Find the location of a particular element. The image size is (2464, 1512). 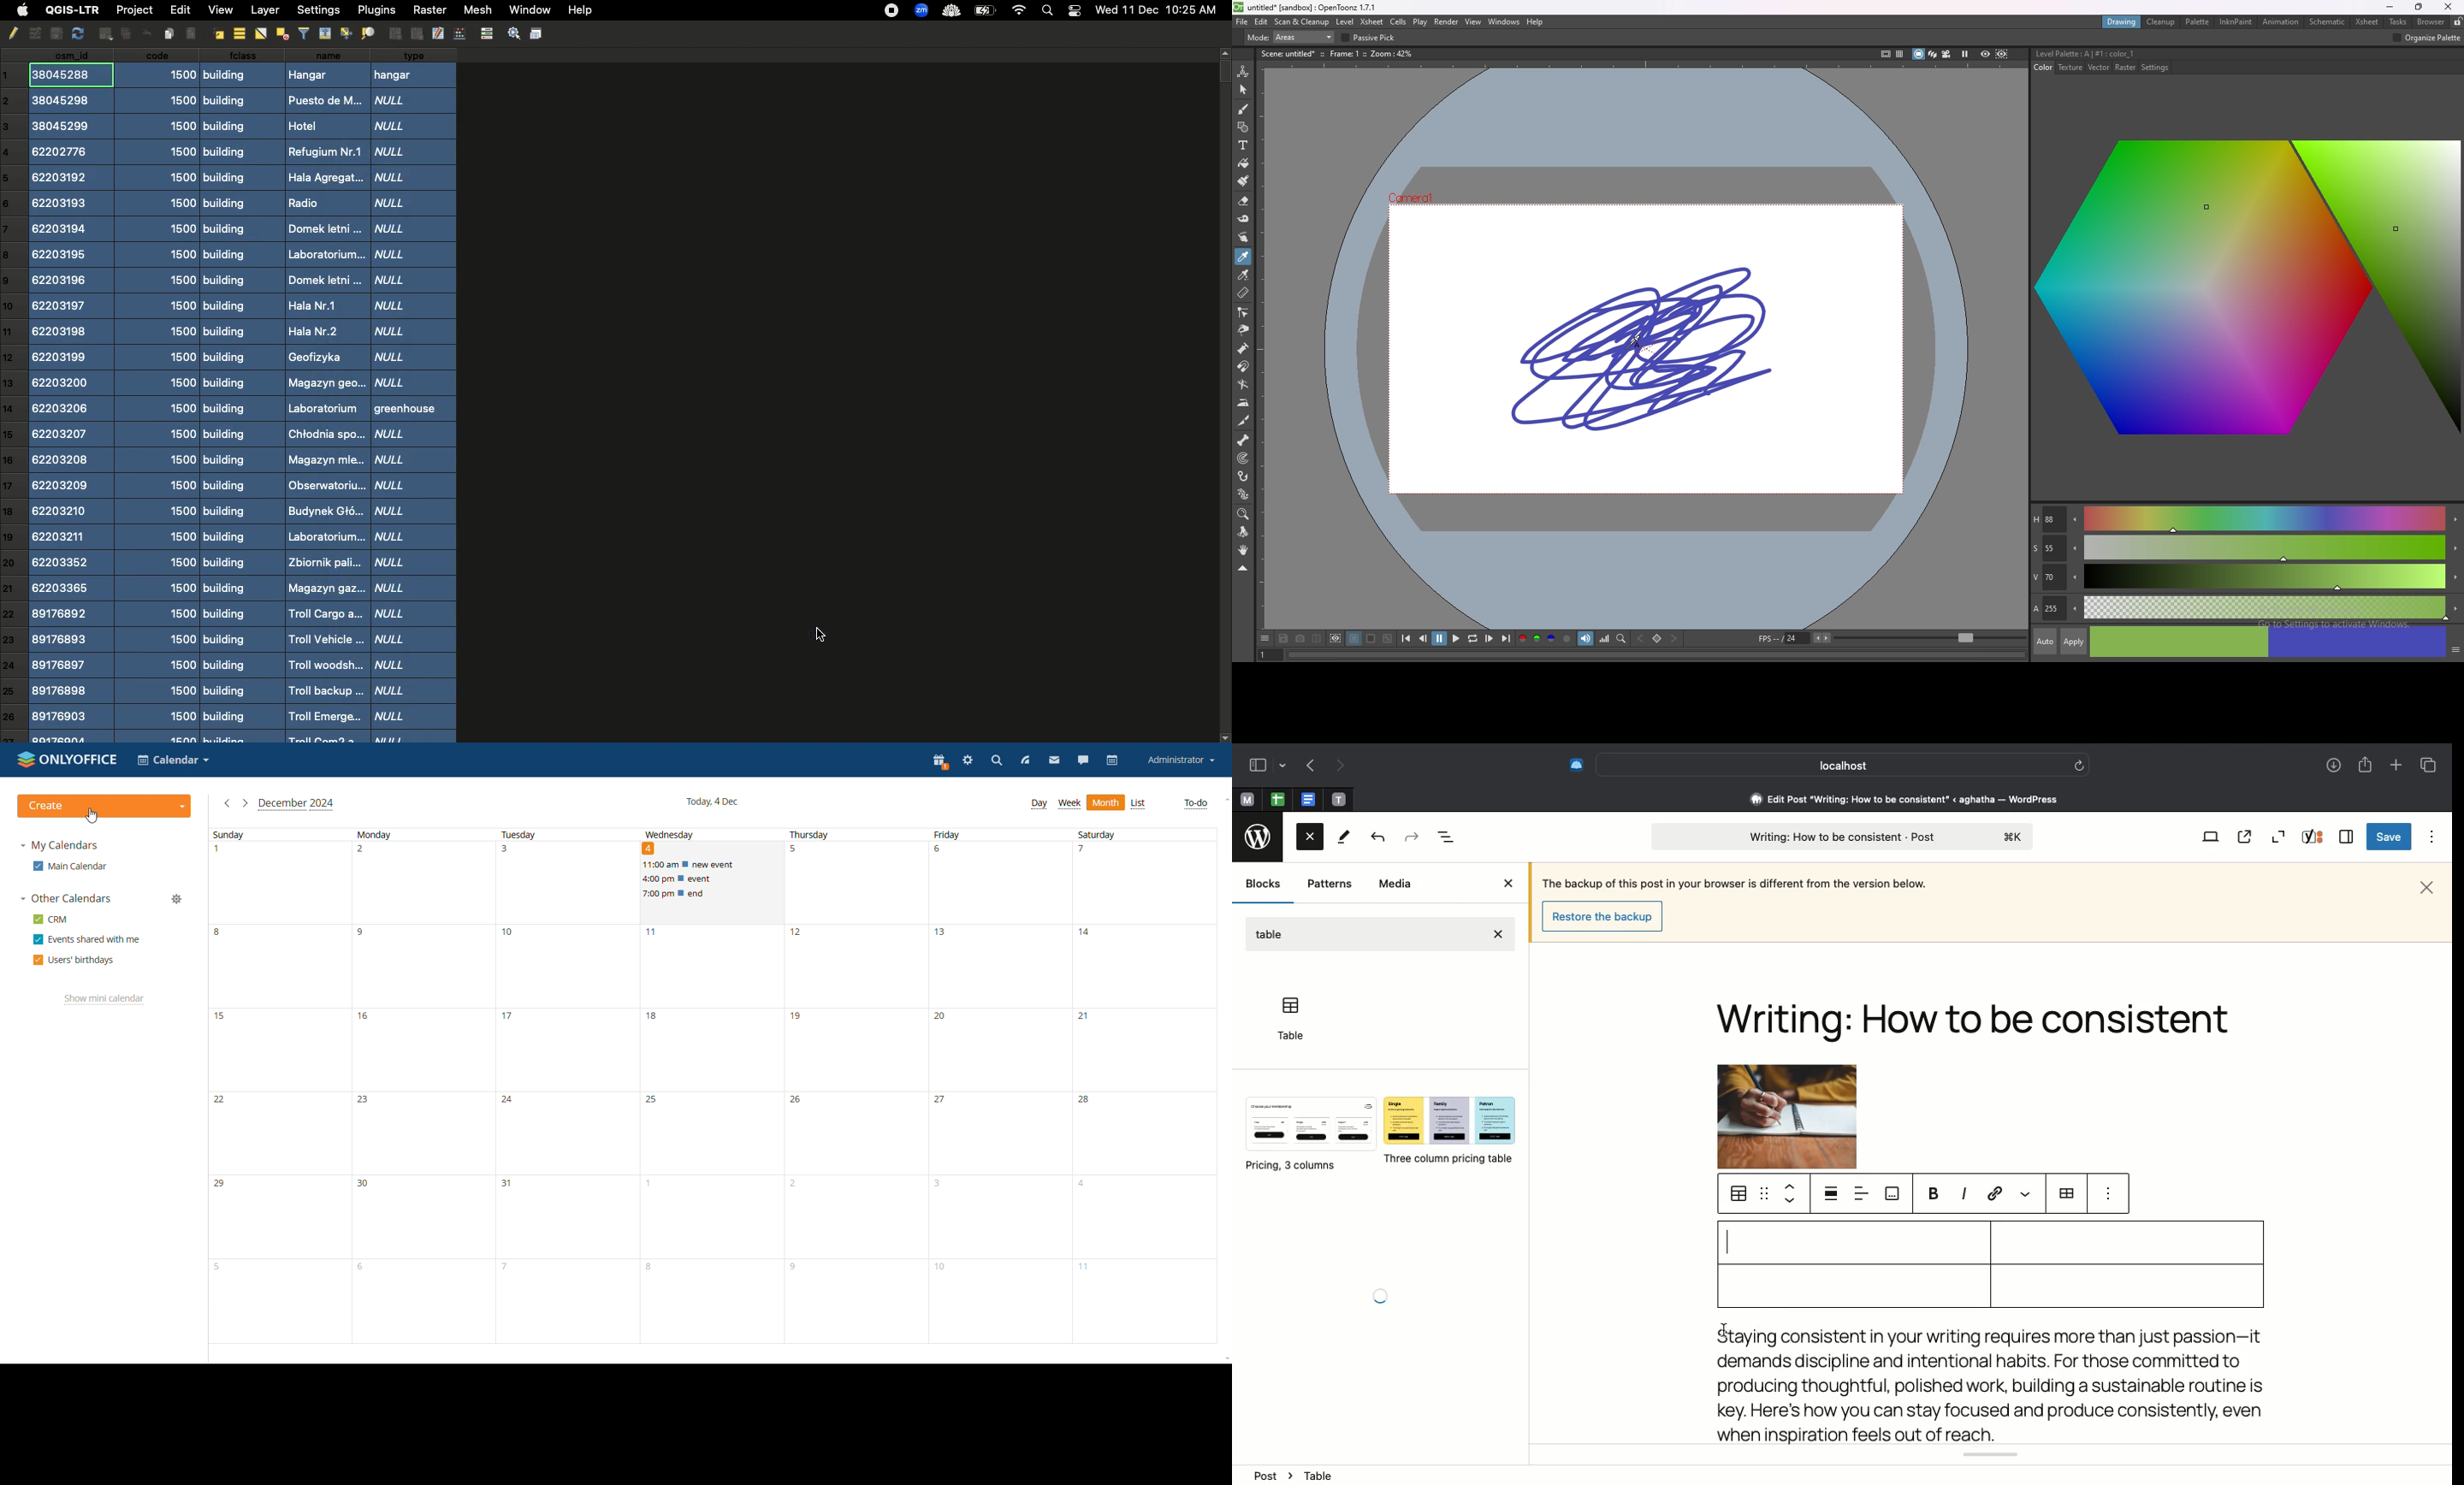

level is located at coordinates (1346, 21).